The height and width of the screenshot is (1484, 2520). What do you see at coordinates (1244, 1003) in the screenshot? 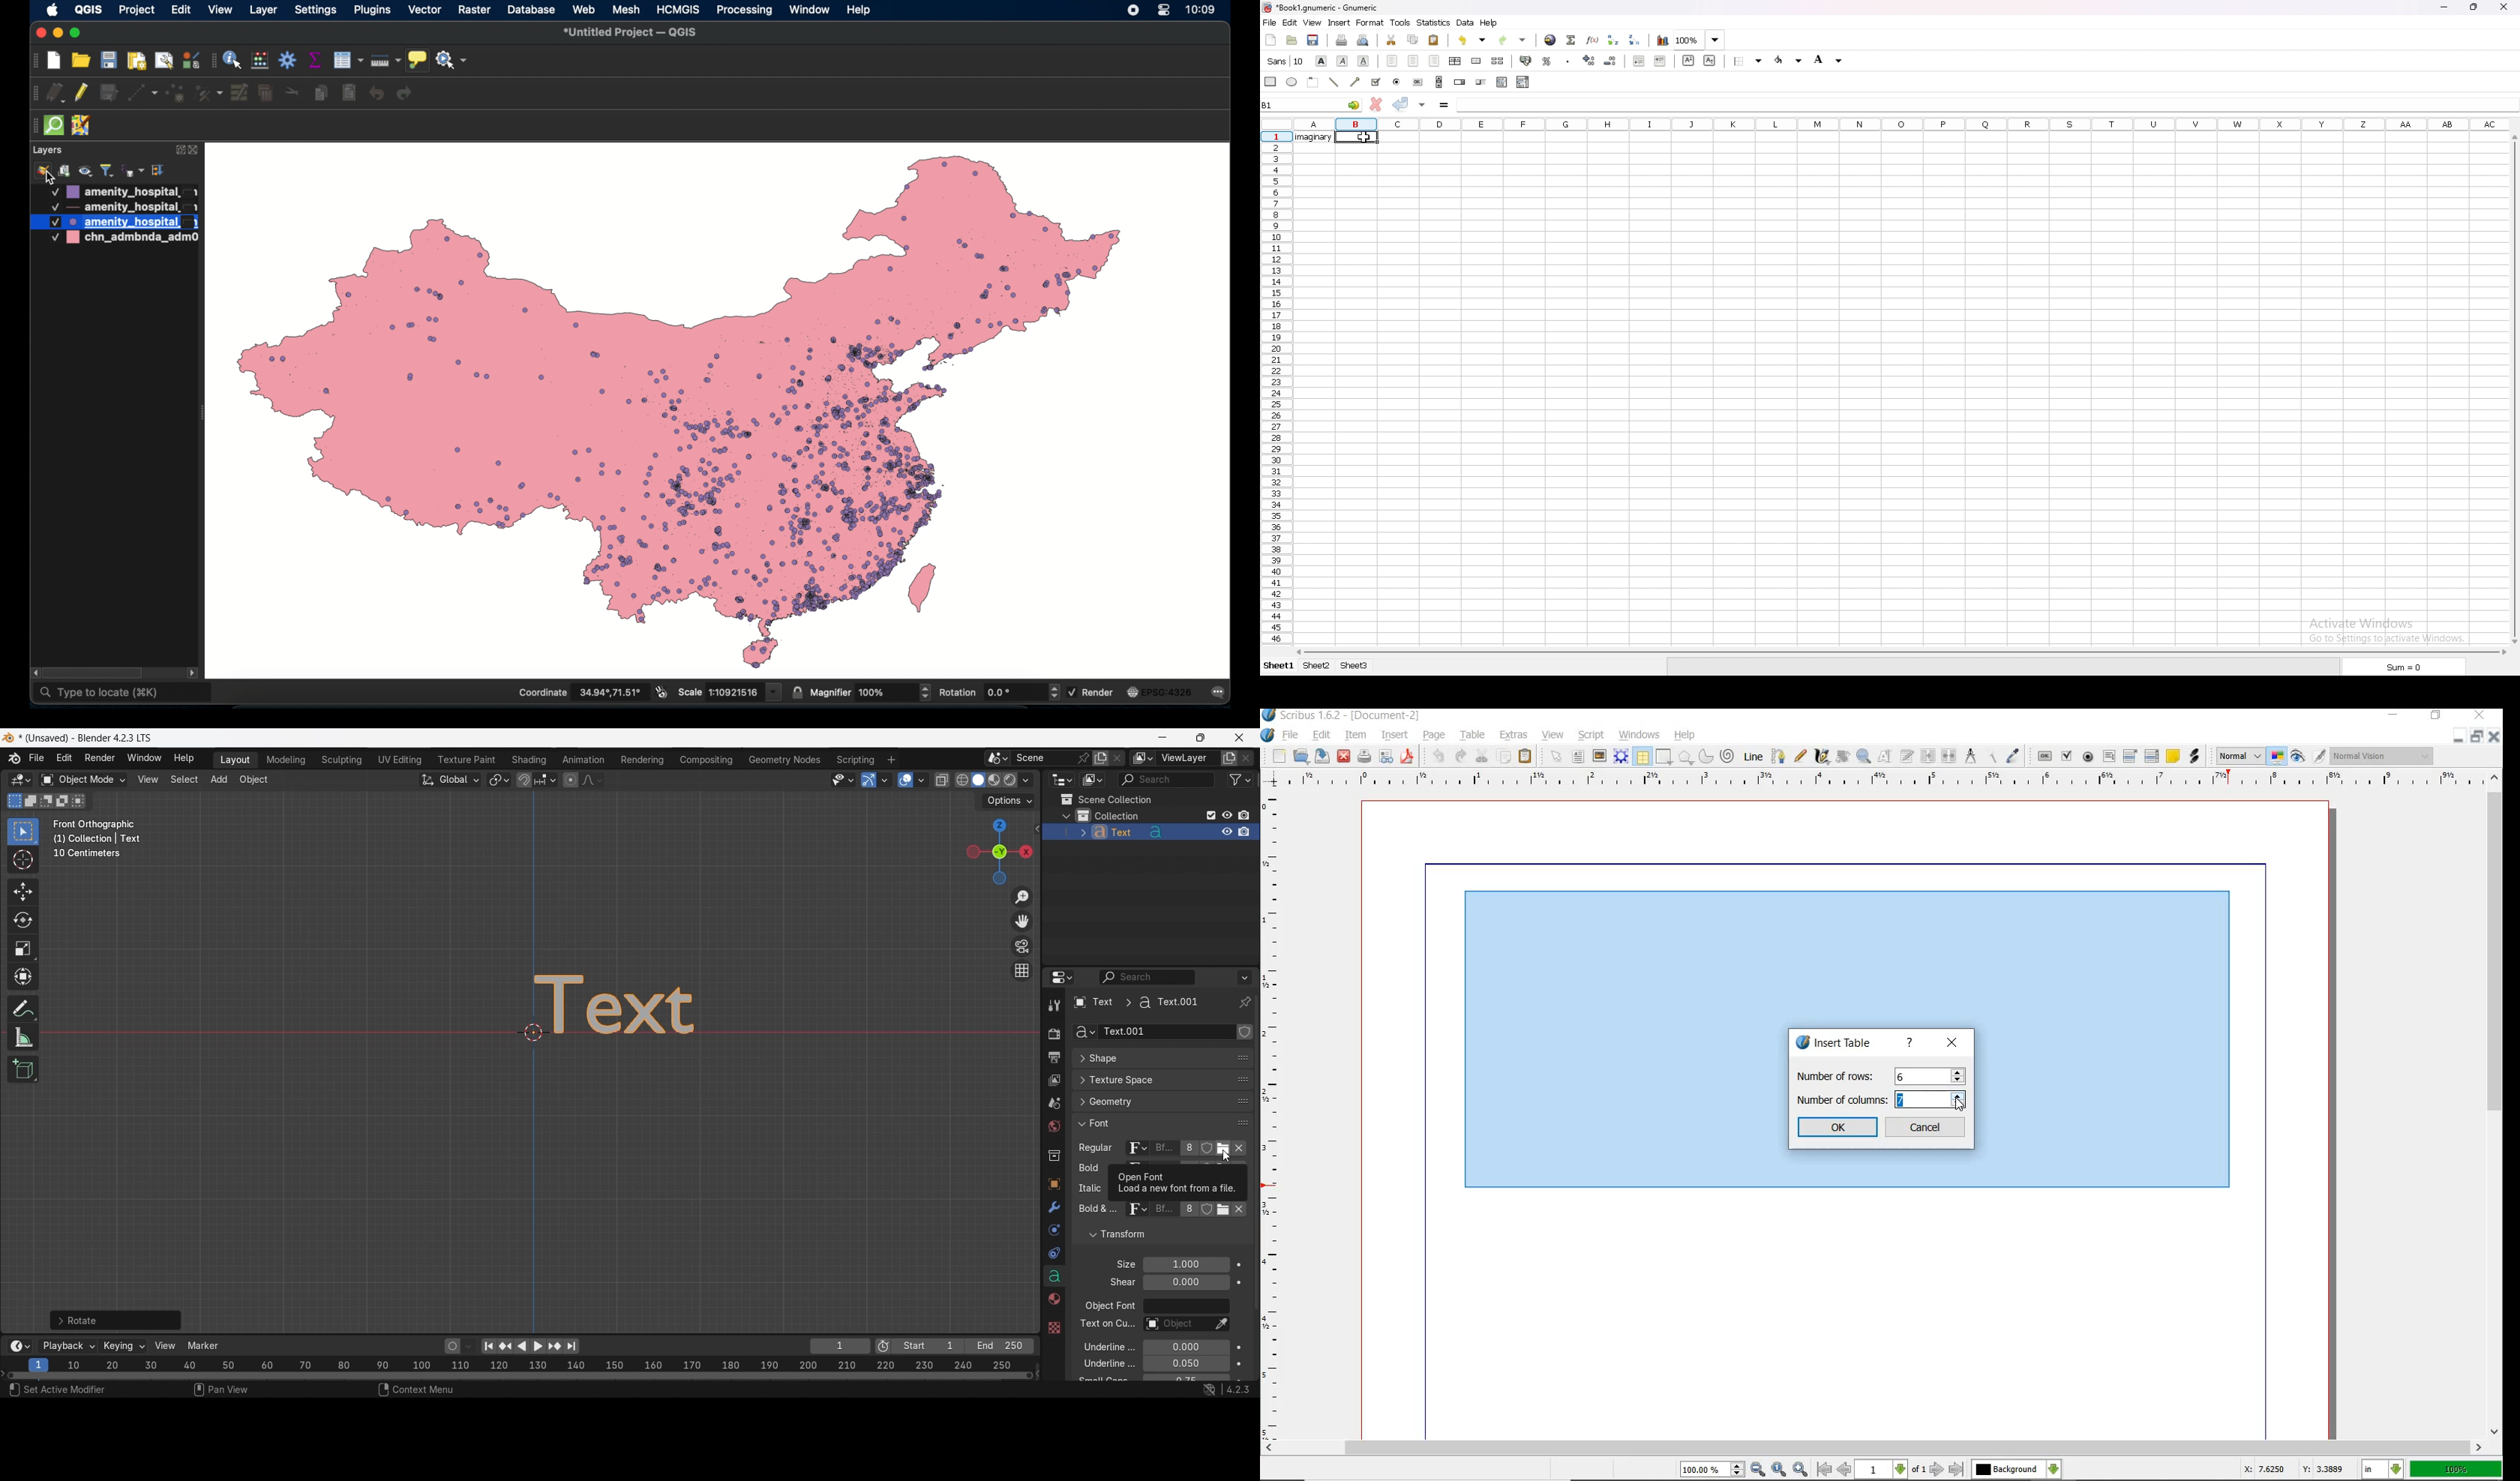
I see `Toggle pin ID` at bounding box center [1244, 1003].